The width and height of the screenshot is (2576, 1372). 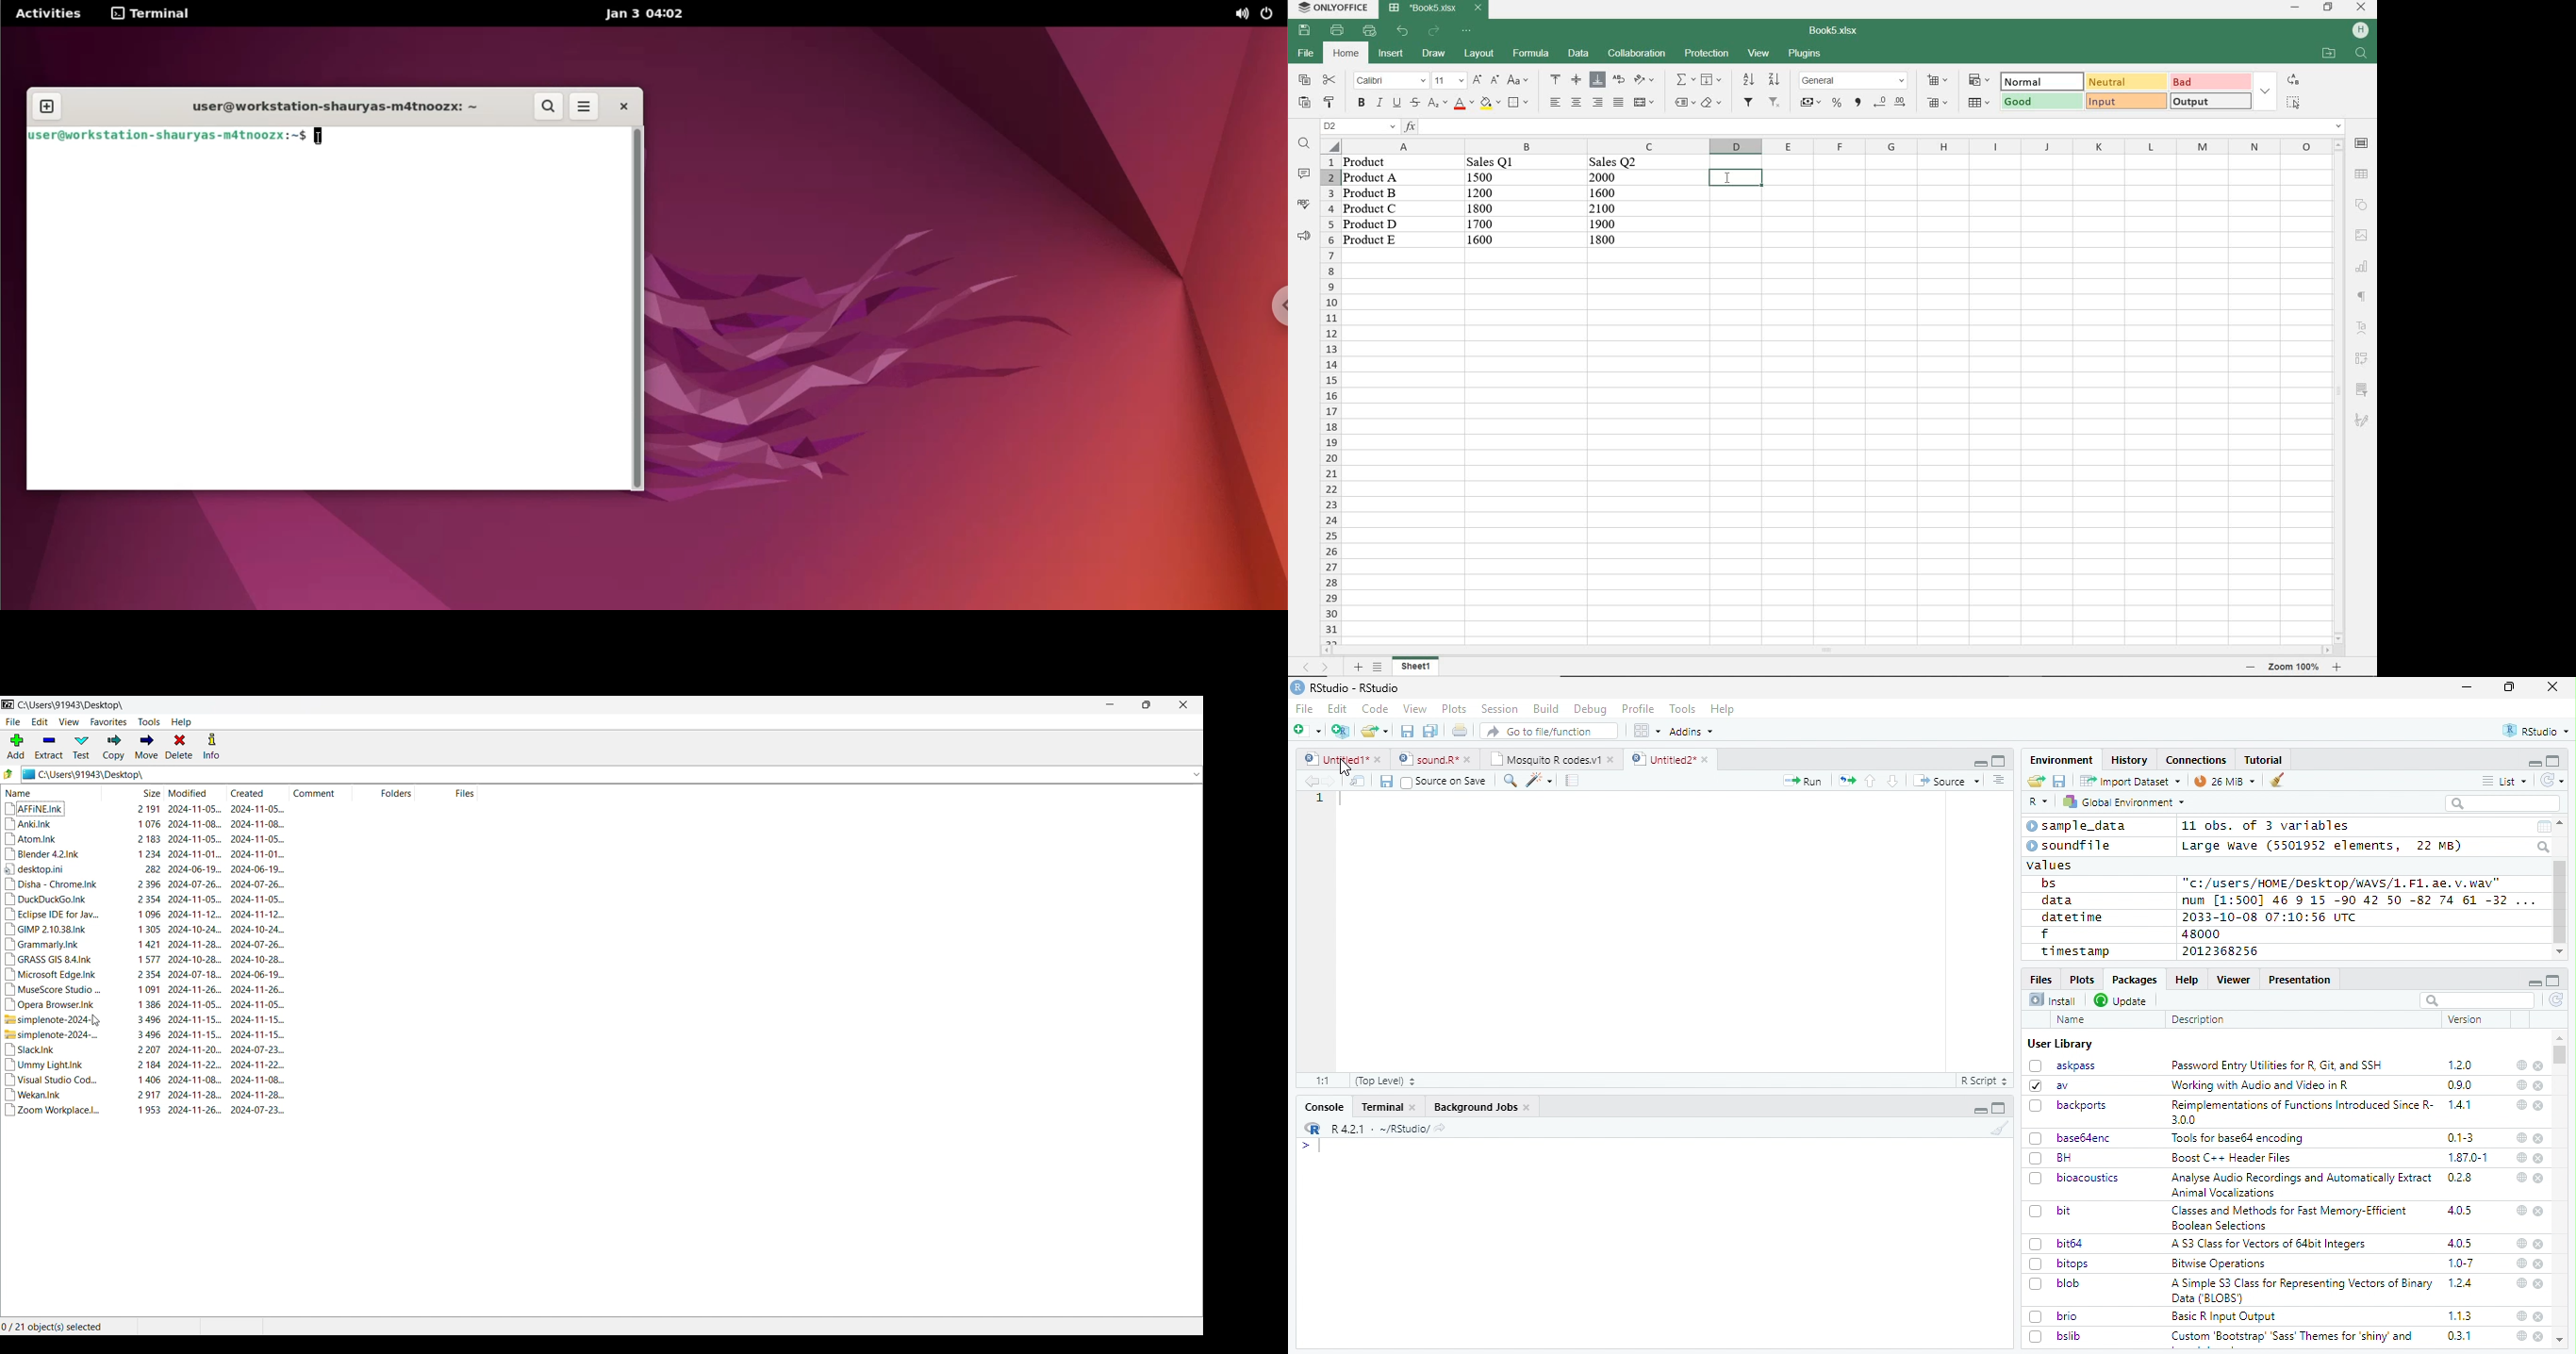 I want to click on Session, so click(x=1498, y=709).